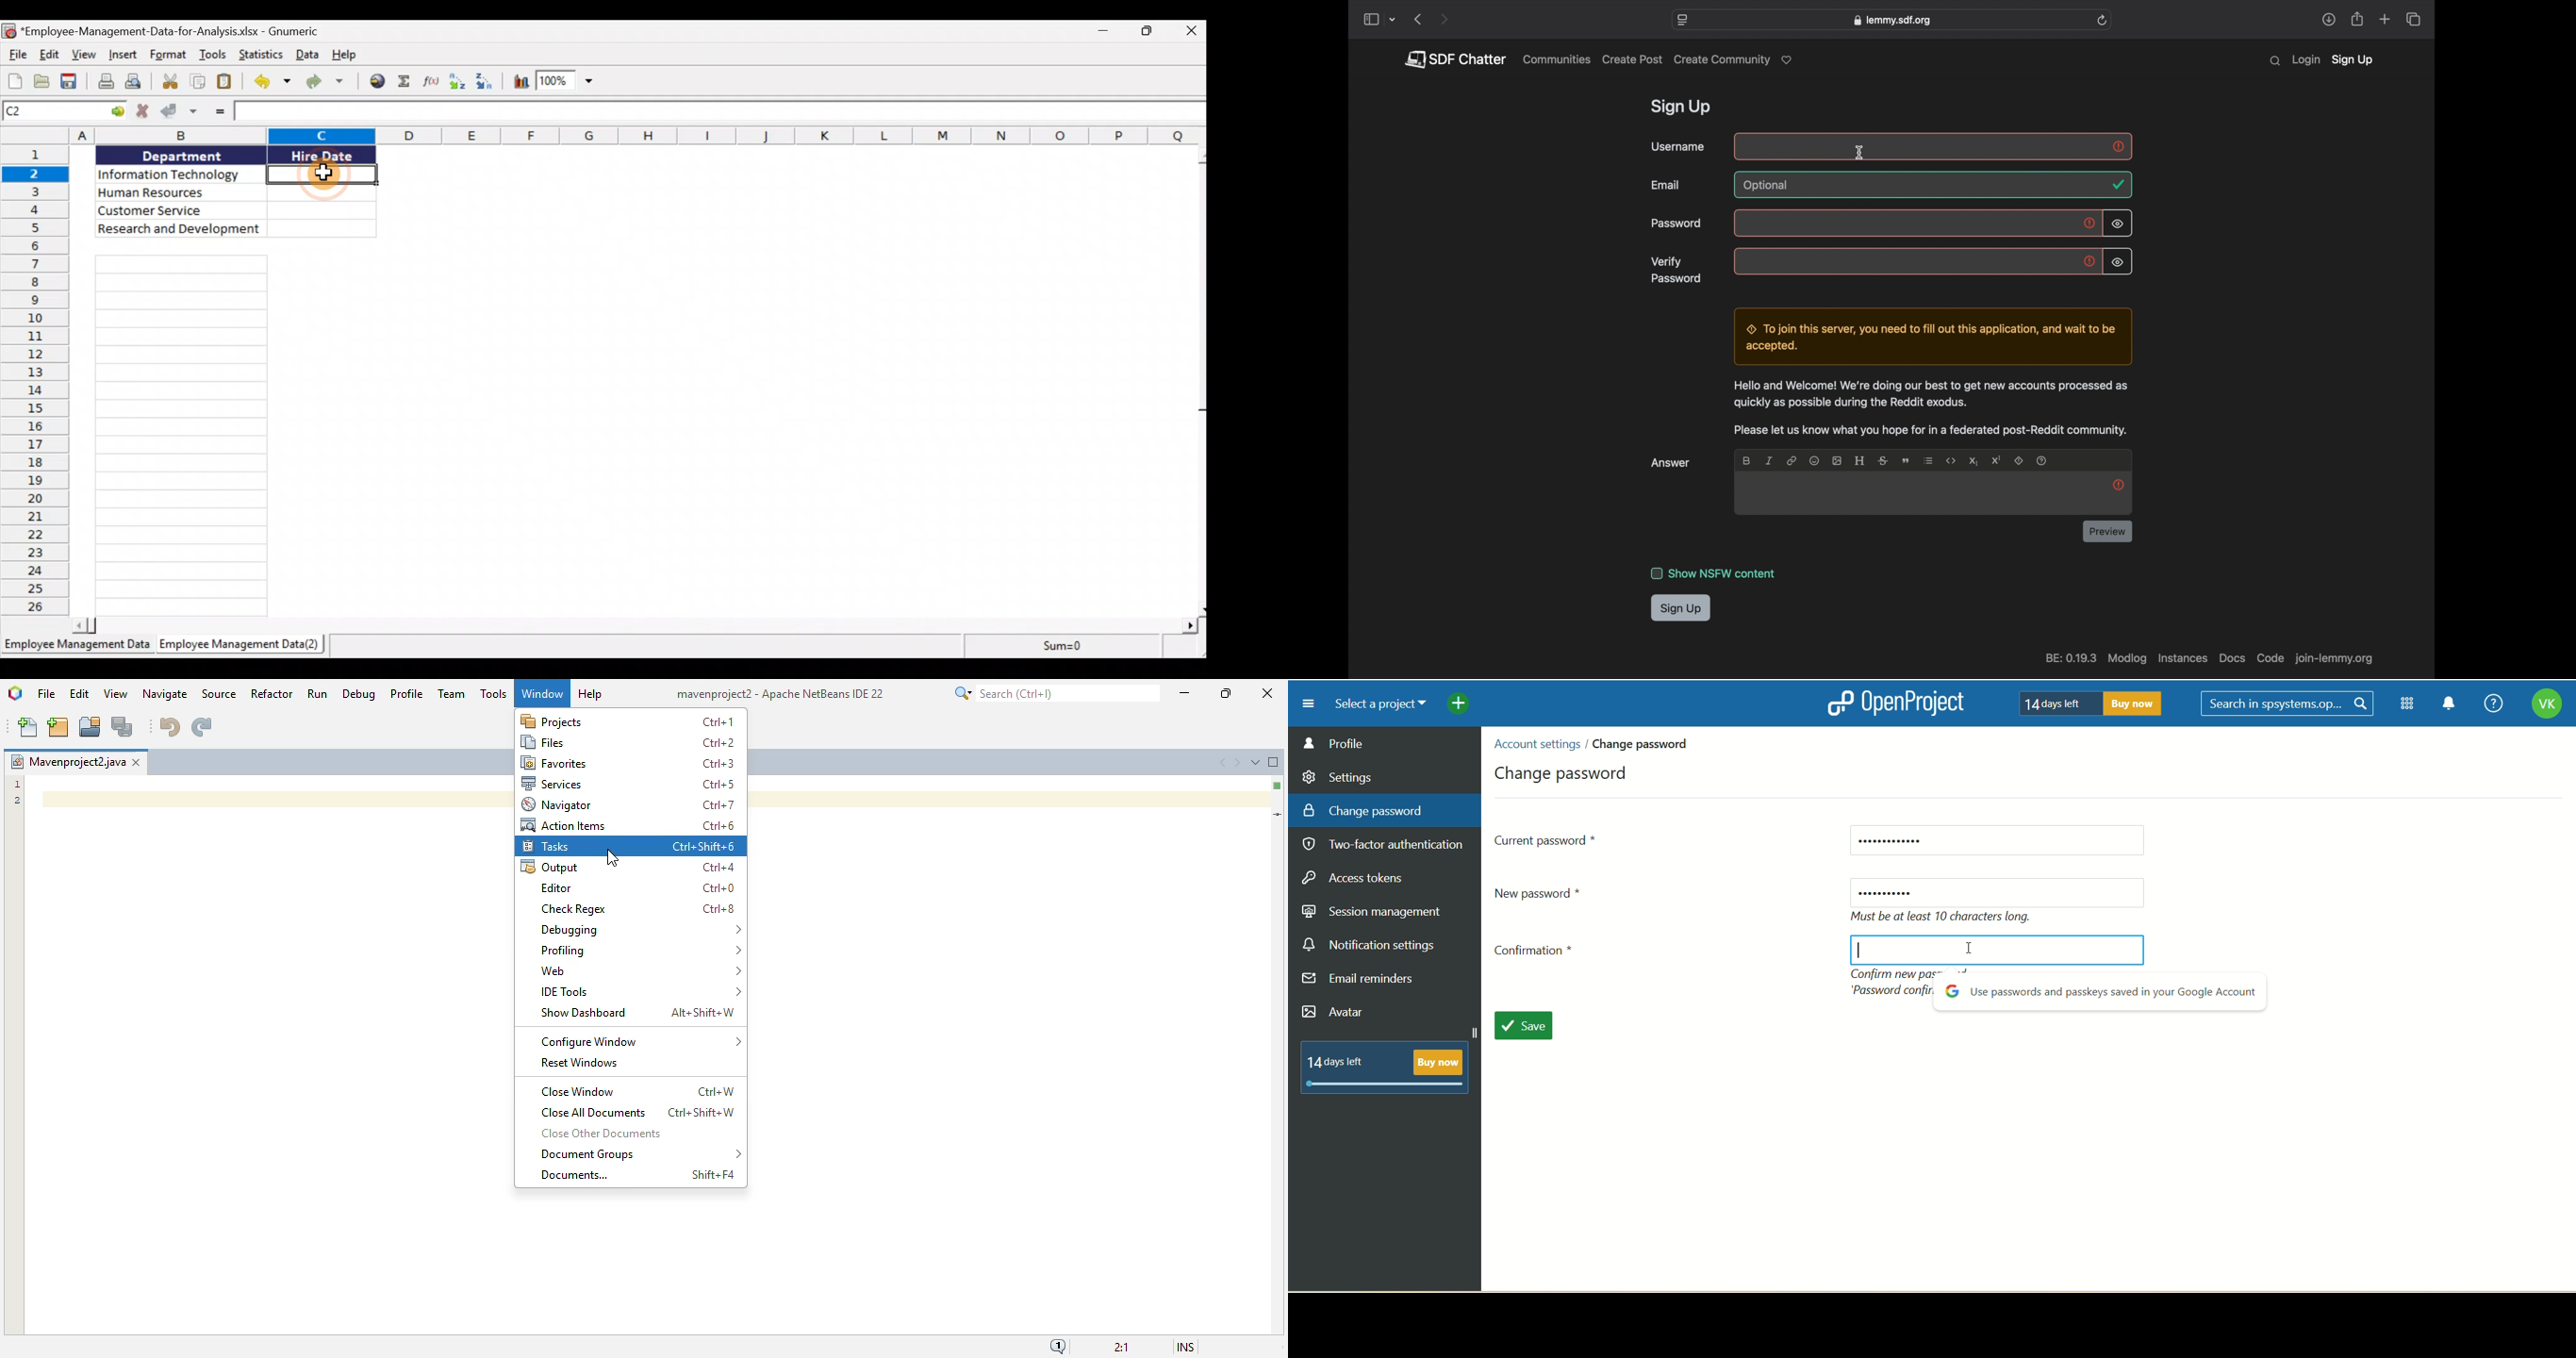  What do you see at coordinates (35, 380) in the screenshot?
I see `Rows` at bounding box center [35, 380].